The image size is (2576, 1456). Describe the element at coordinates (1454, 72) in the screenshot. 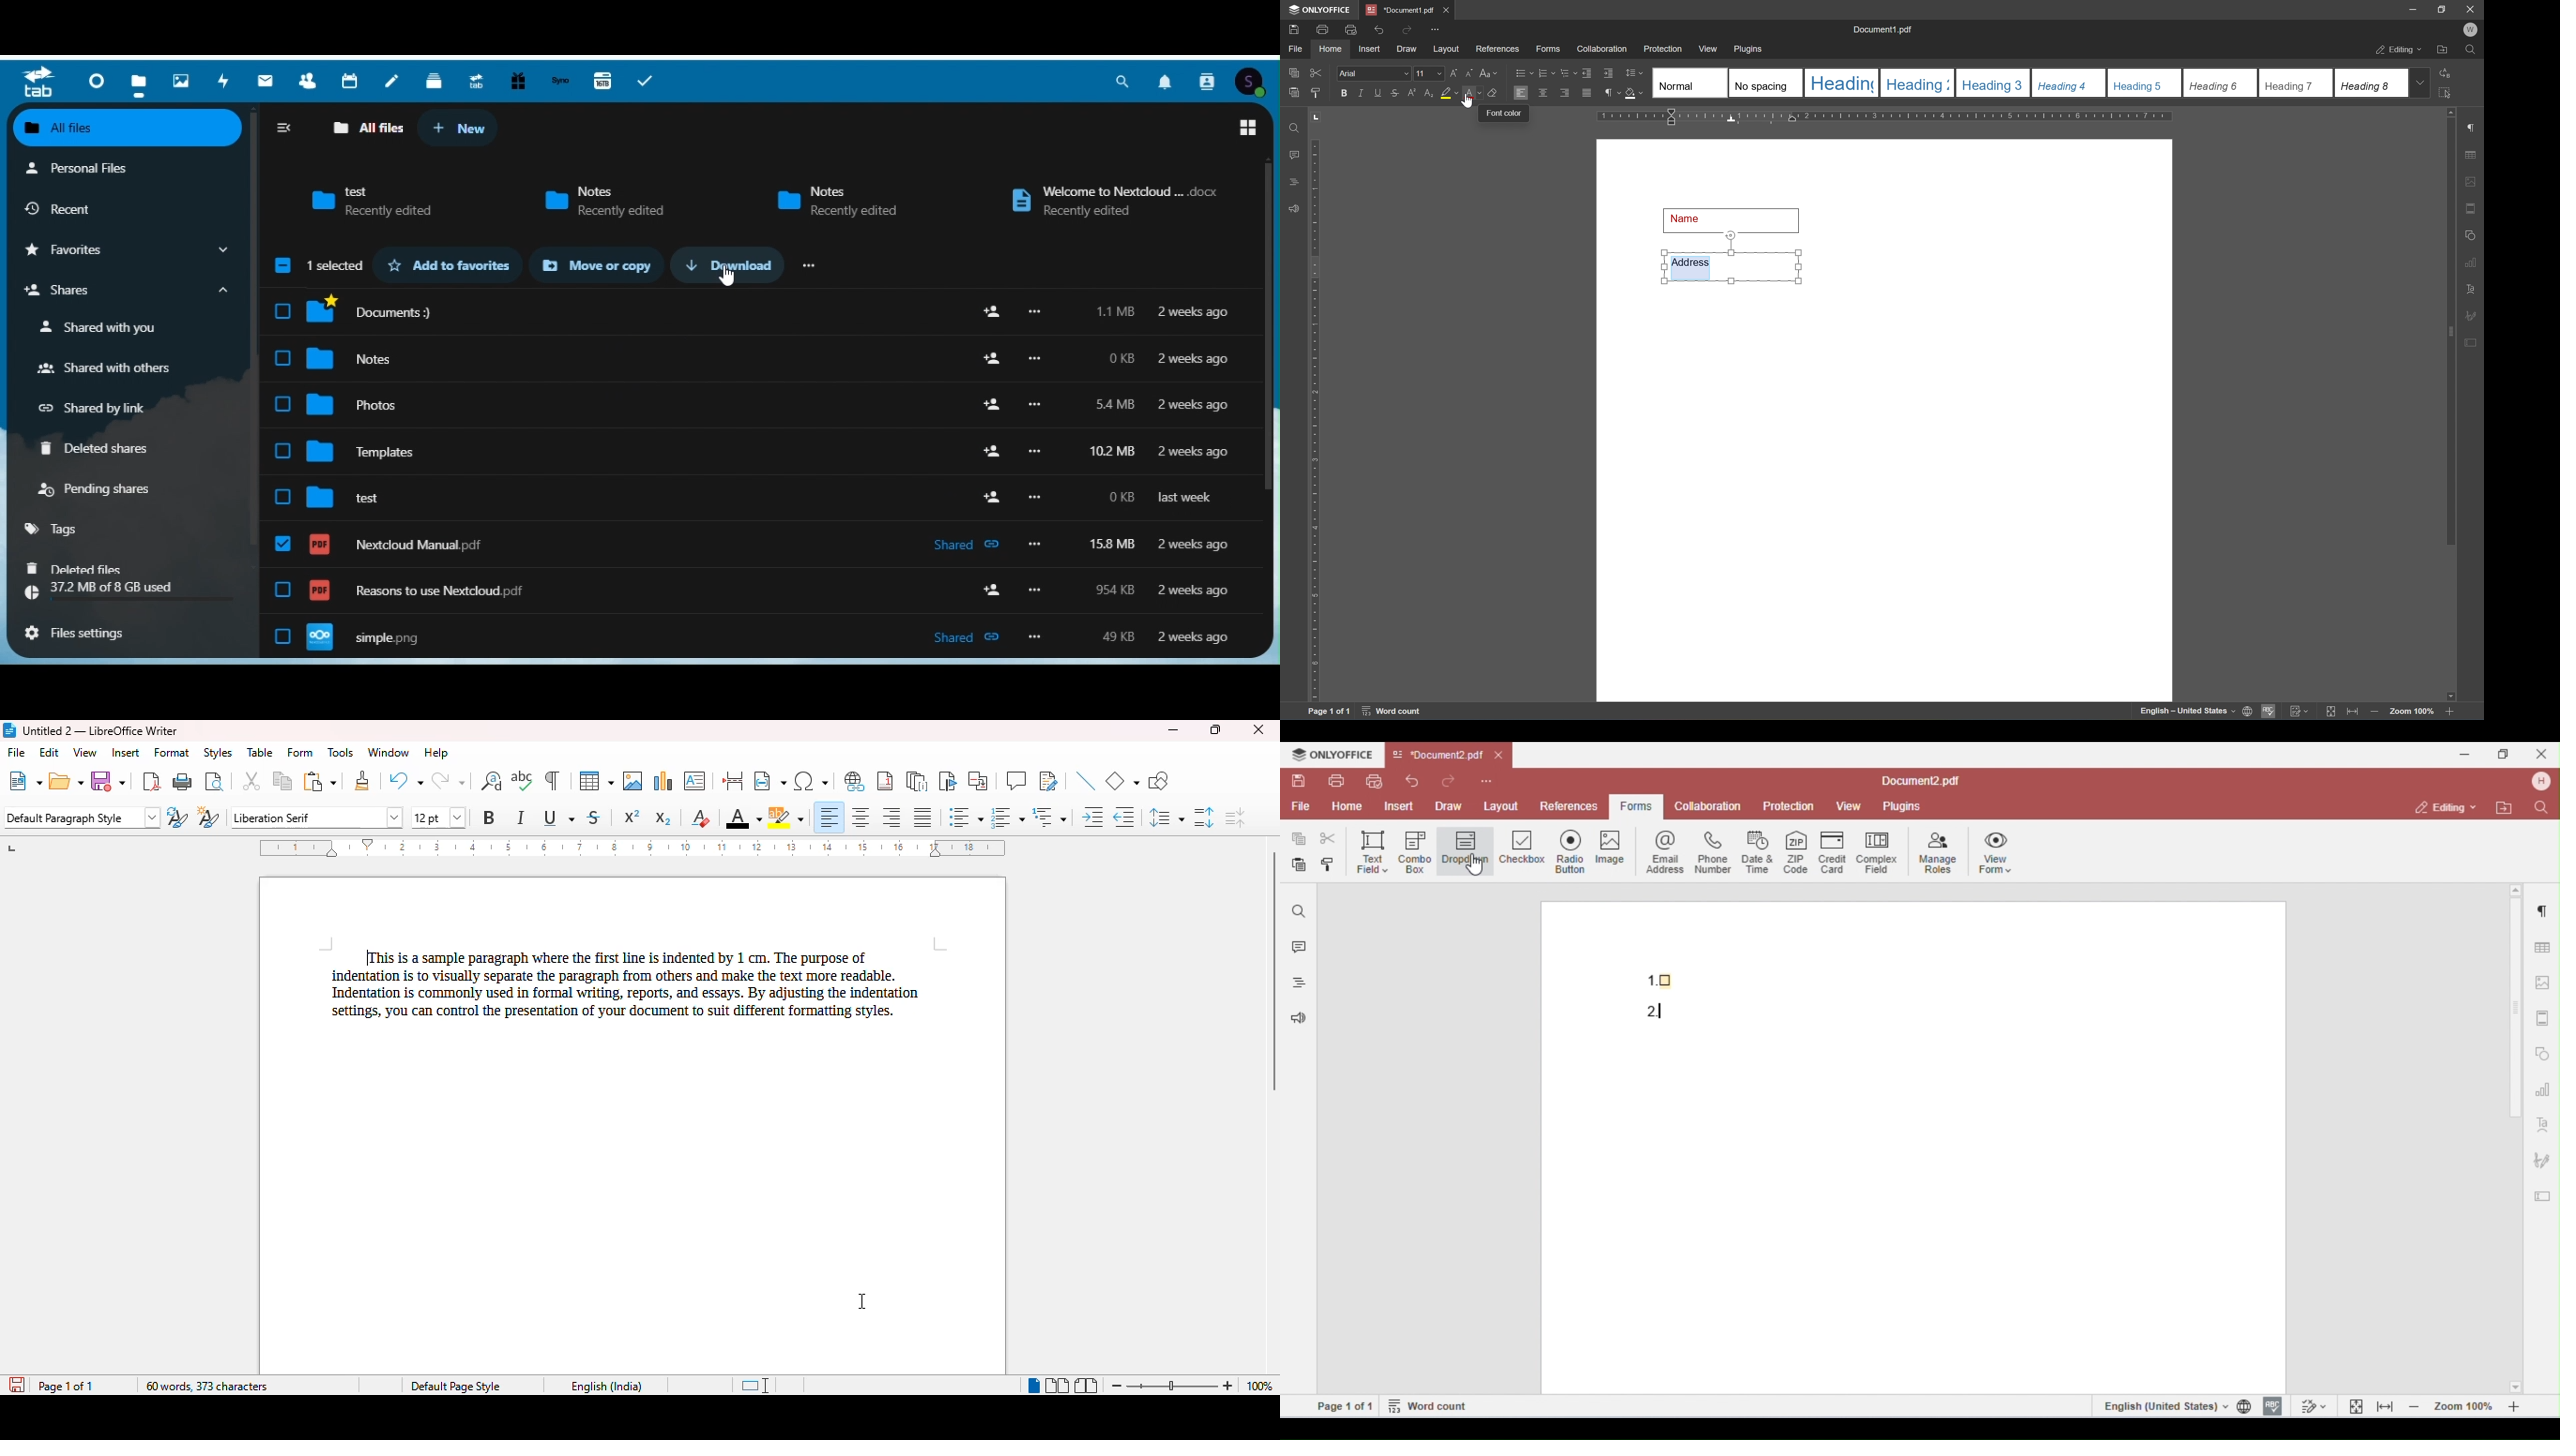

I see `increment font size` at that location.